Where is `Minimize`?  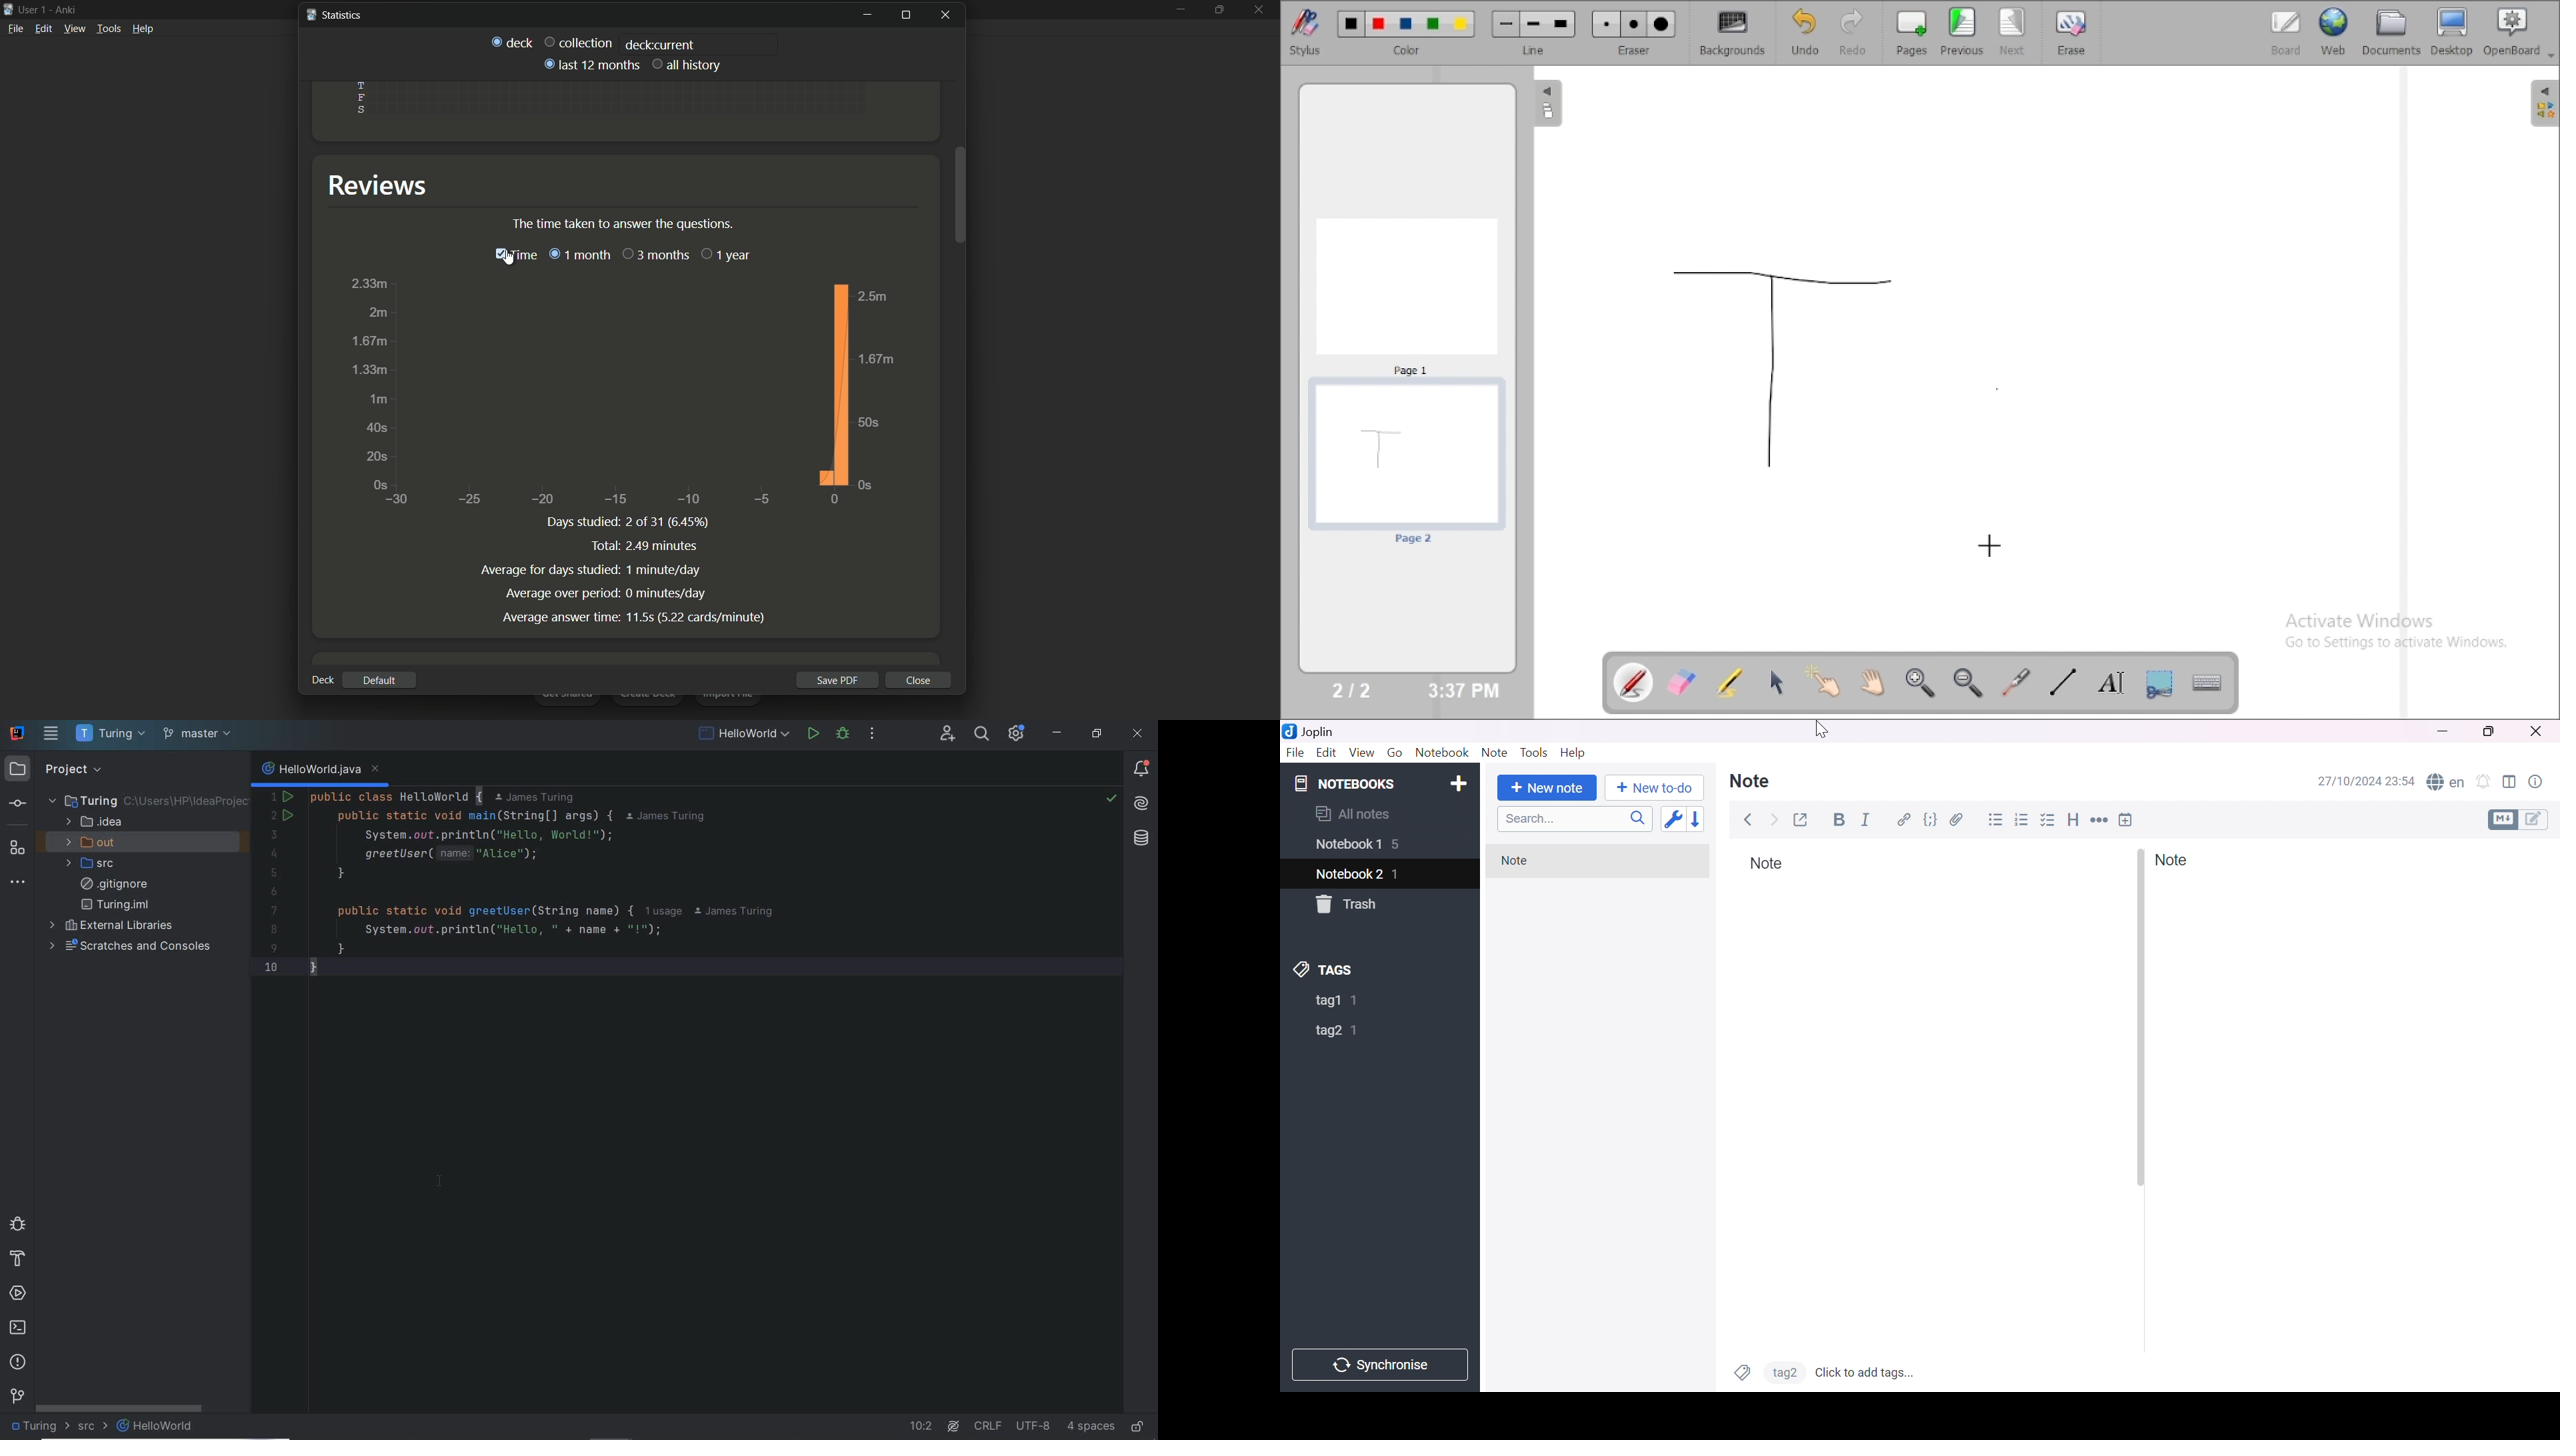
Minimize is located at coordinates (2443, 731).